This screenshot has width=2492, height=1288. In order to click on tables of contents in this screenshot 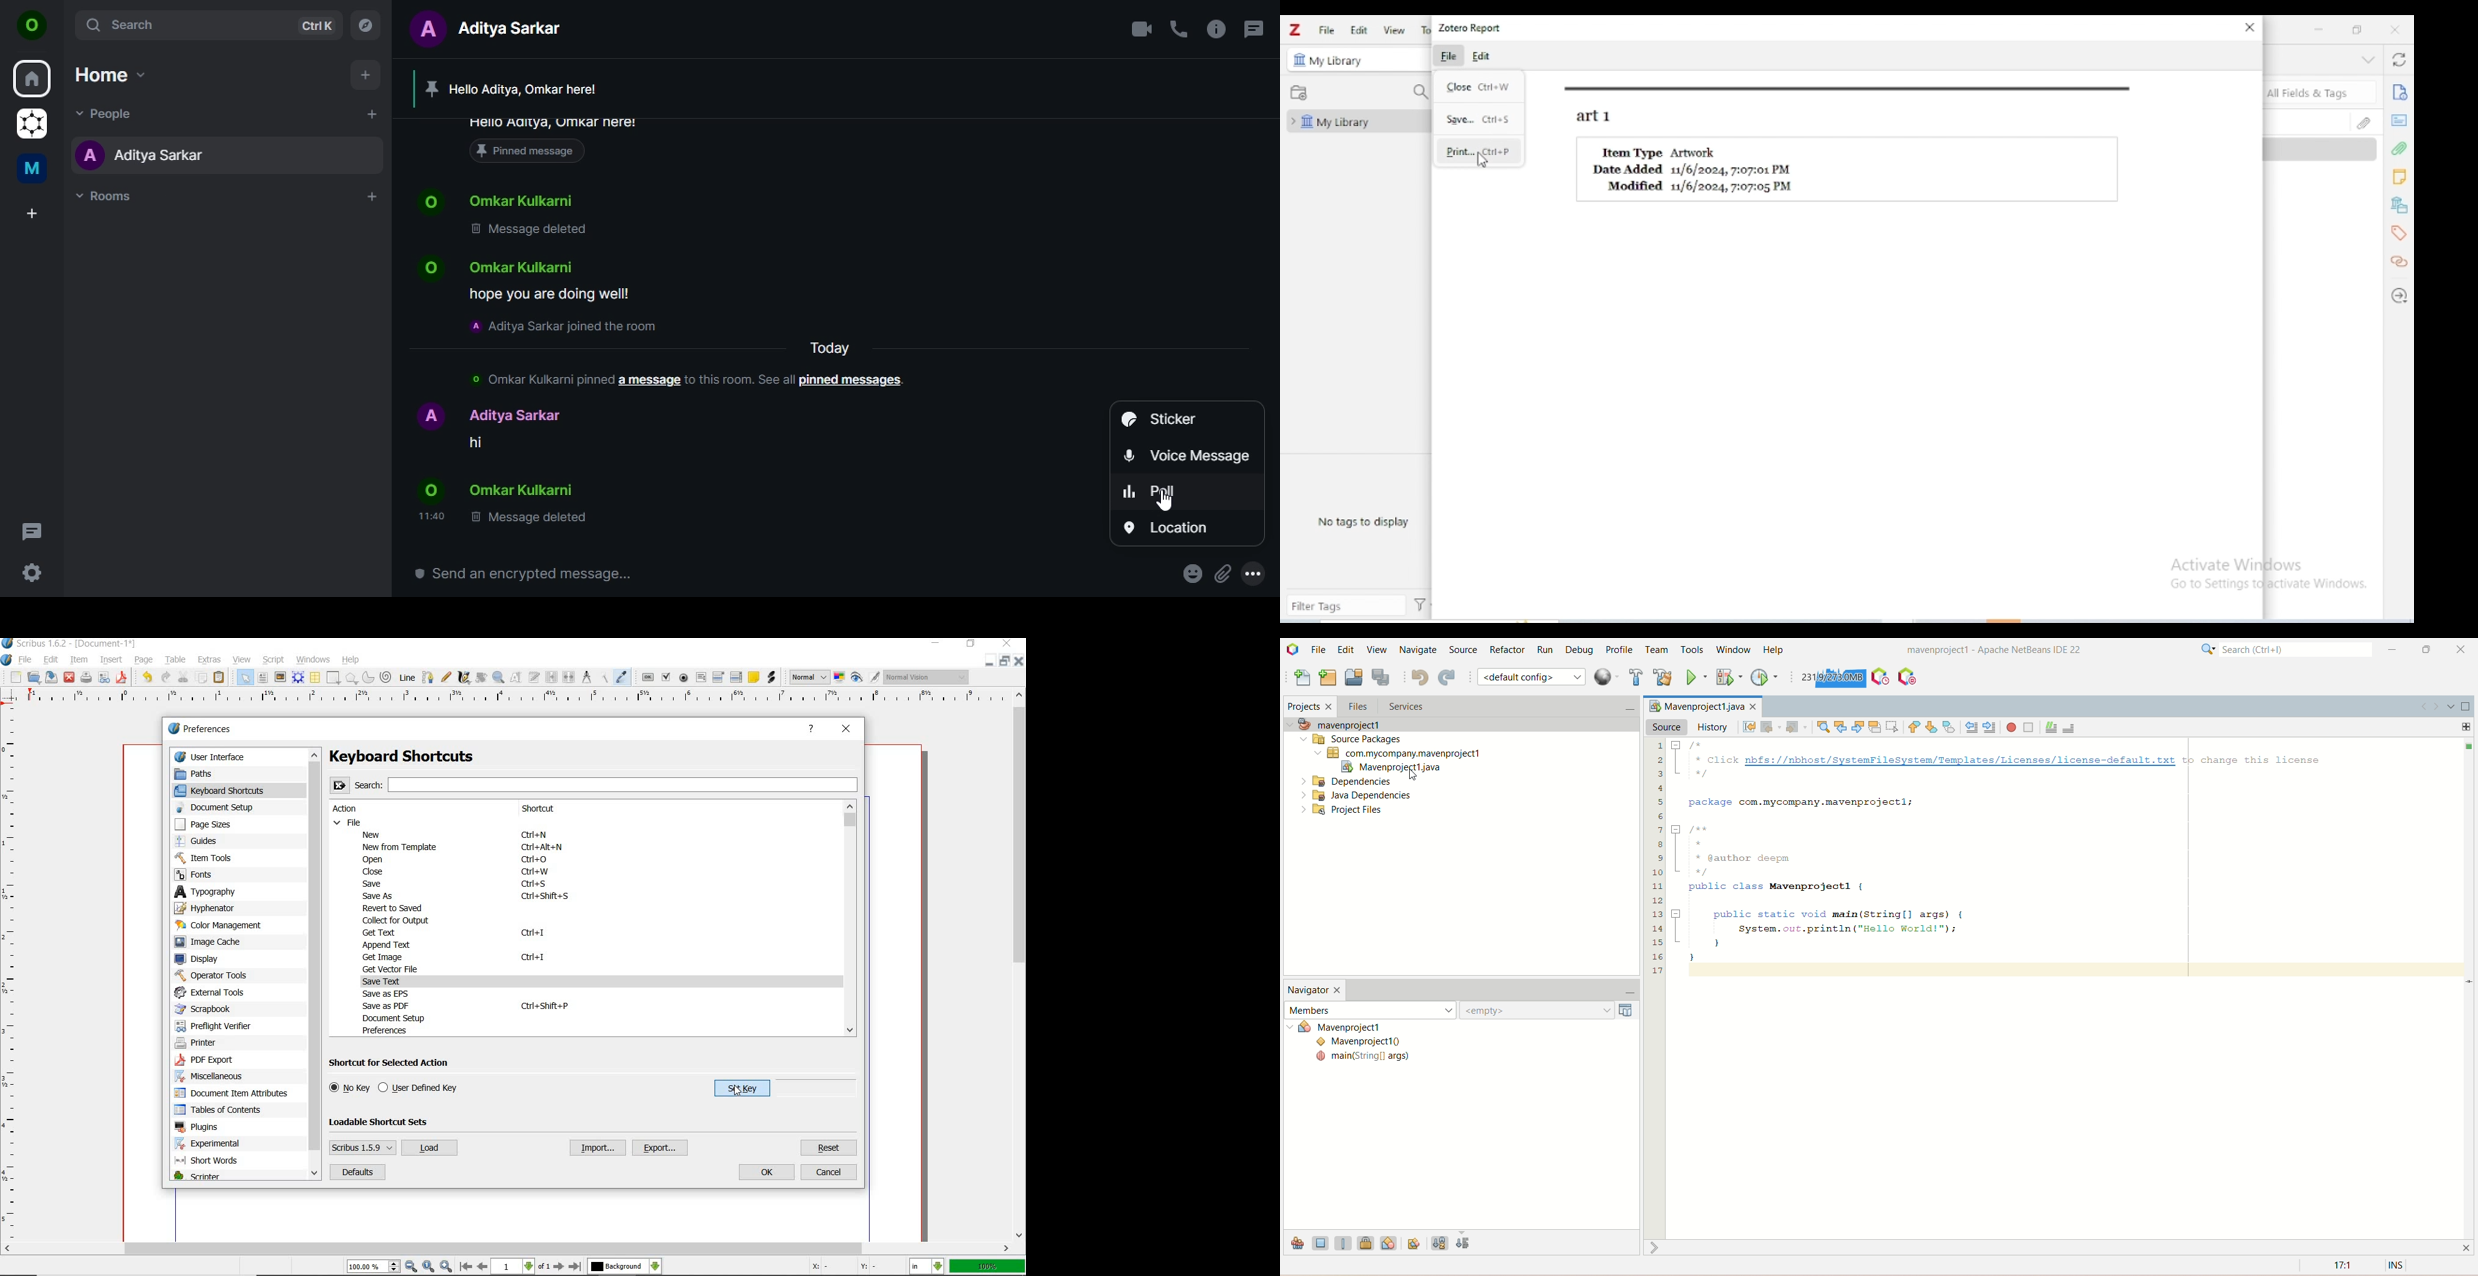, I will do `click(224, 1110)`.